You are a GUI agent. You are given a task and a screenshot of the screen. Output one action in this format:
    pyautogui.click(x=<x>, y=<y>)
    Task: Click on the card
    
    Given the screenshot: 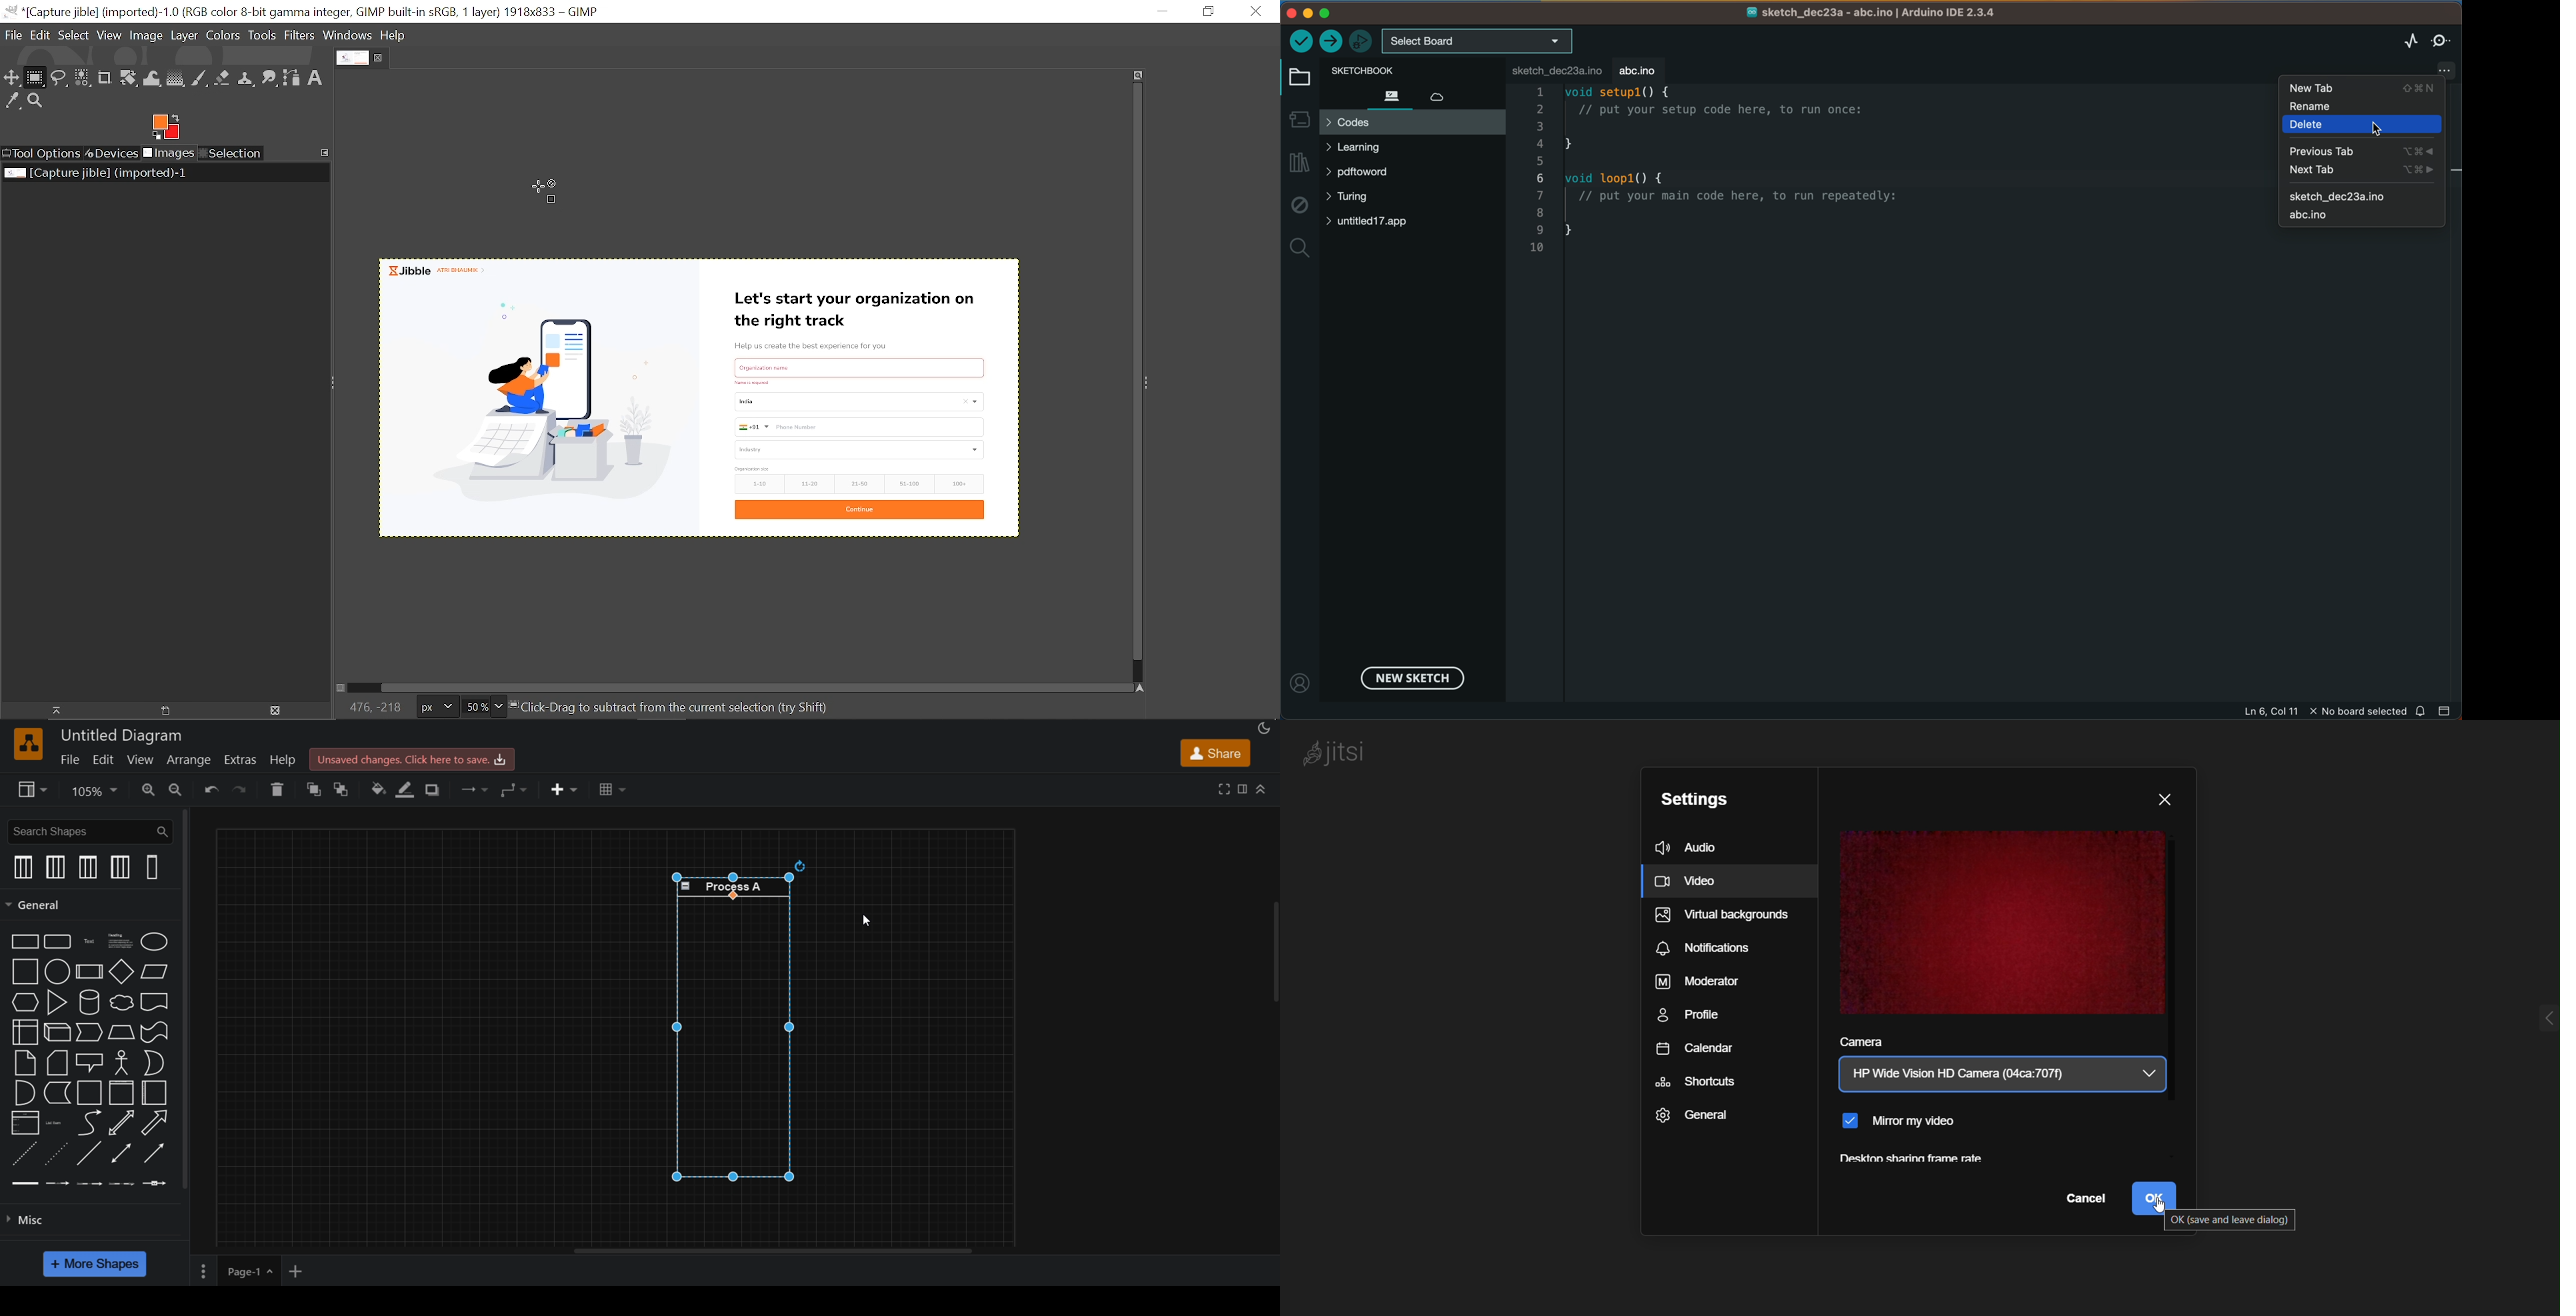 What is the action you would take?
    pyautogui.click(x=56, y=1064)
    